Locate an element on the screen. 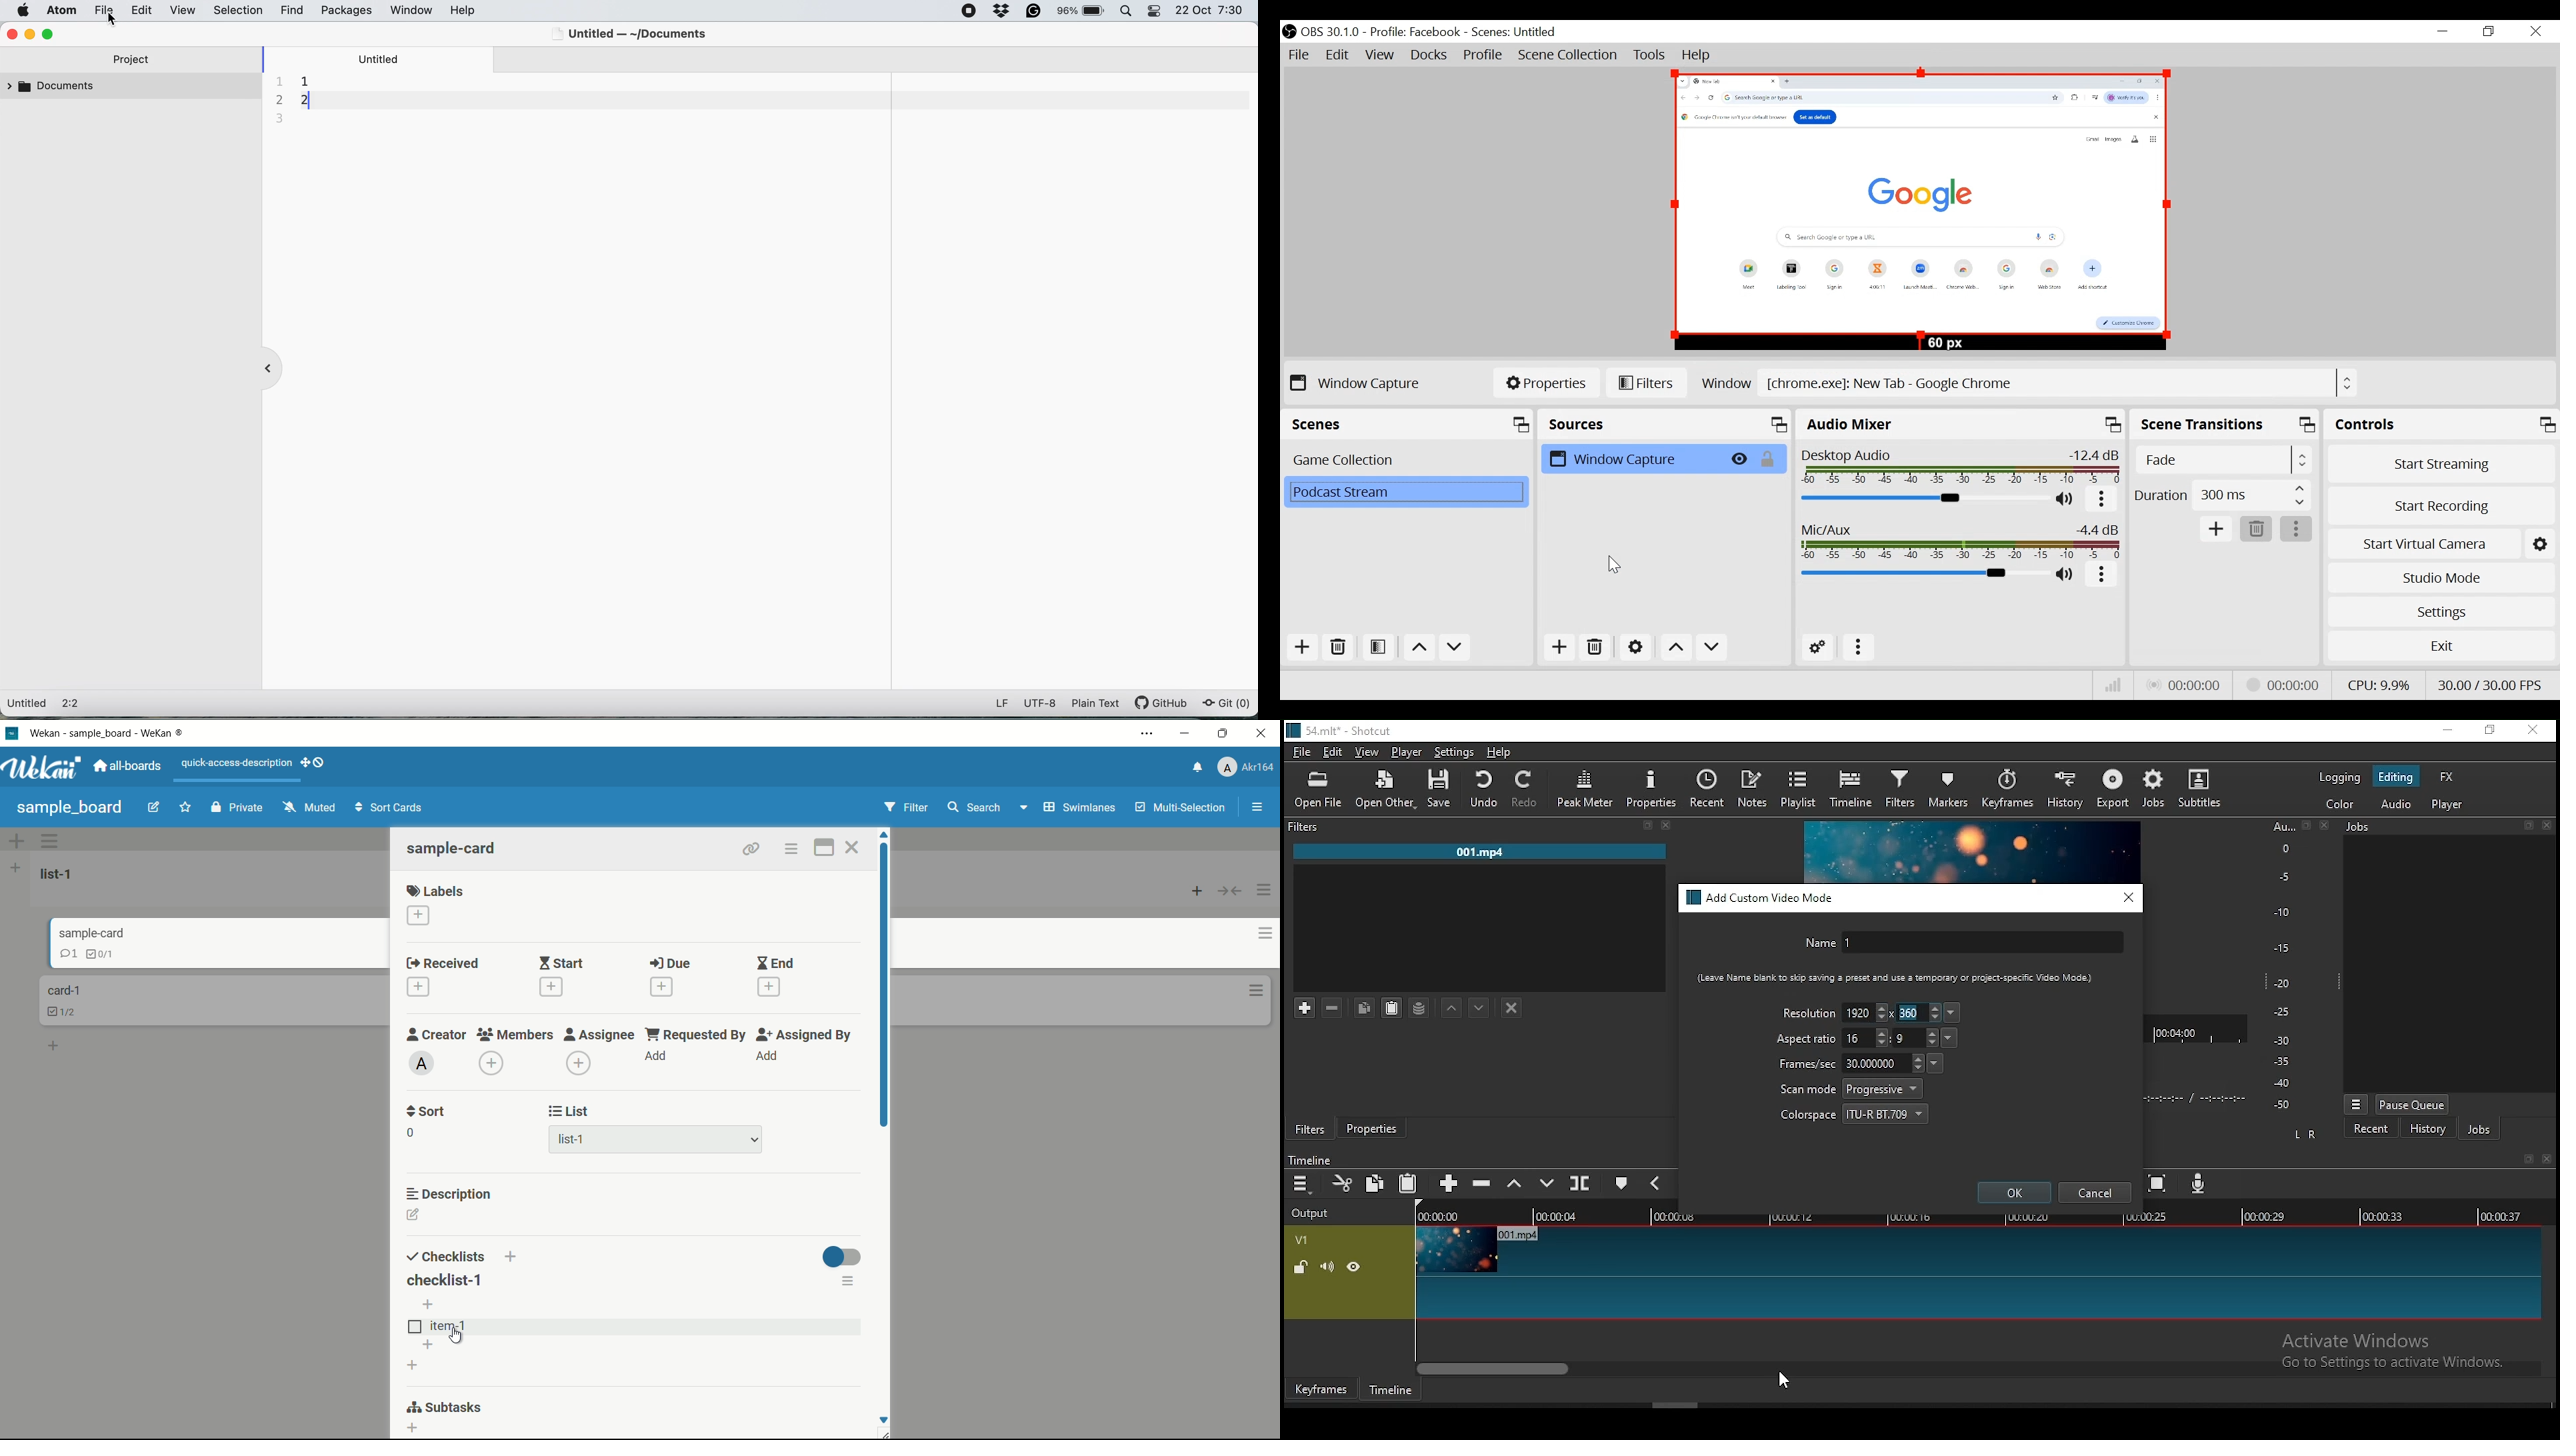  Select Scene Transitions is located at coordinates (2225, 459).